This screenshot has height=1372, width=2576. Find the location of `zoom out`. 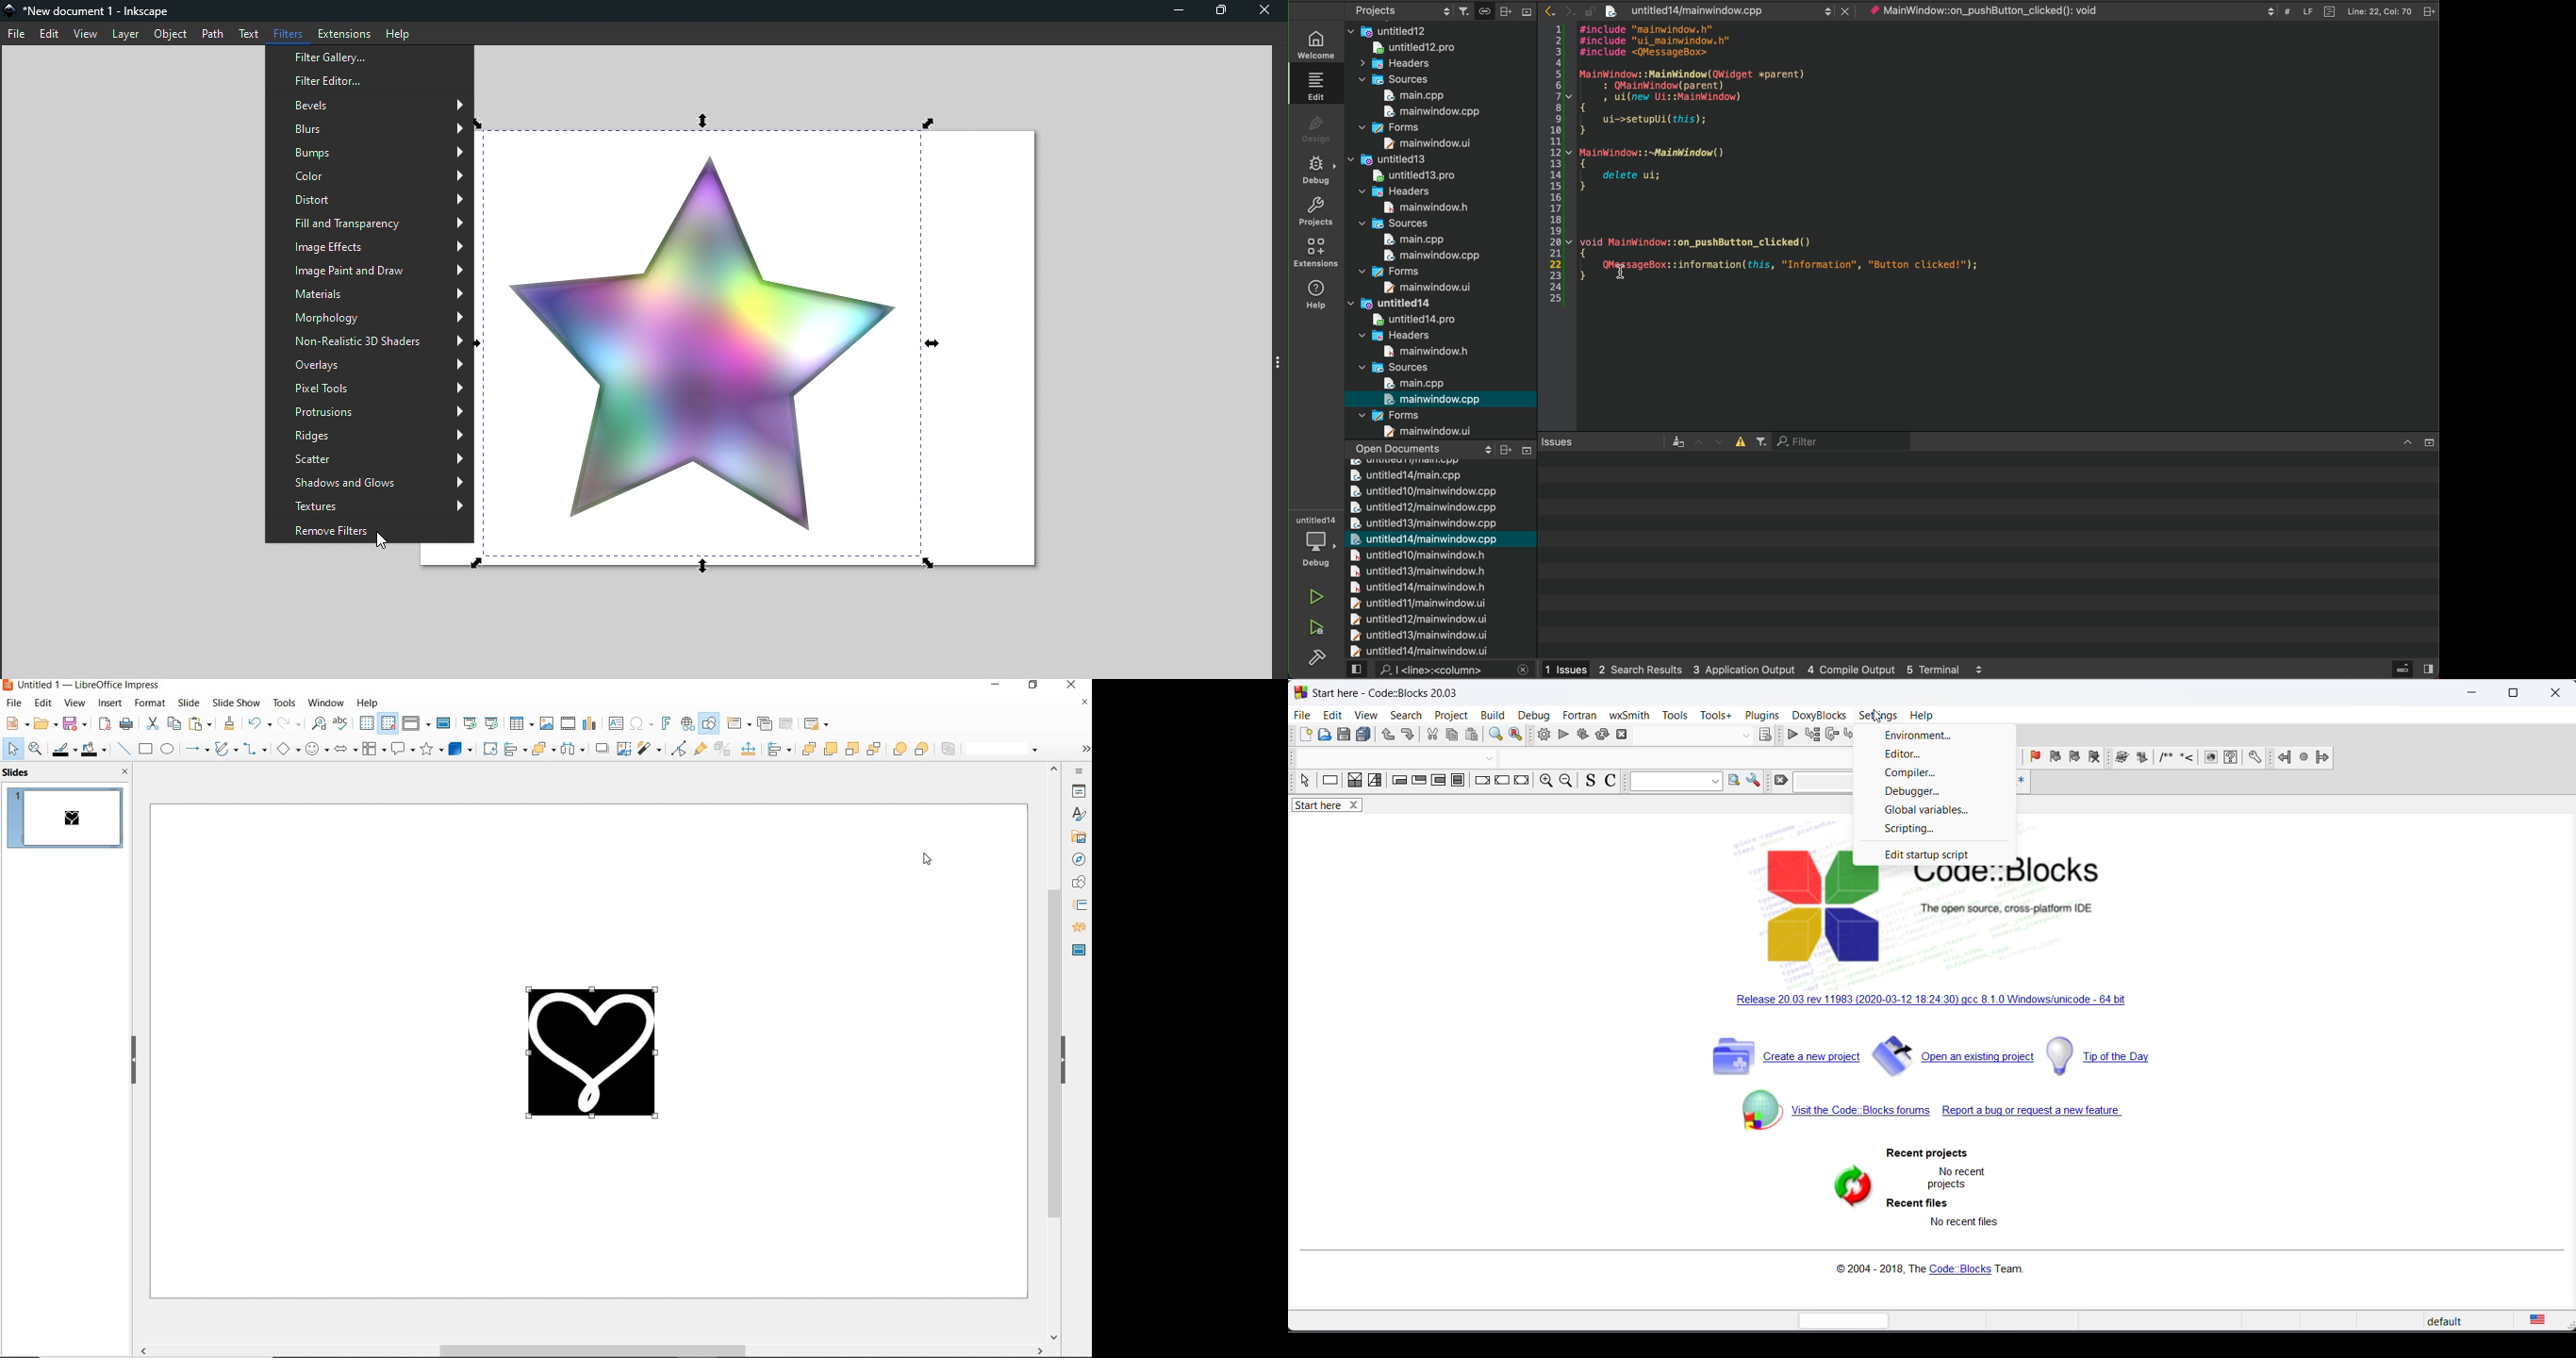

zoom out is located at coordinates (1546, 781).